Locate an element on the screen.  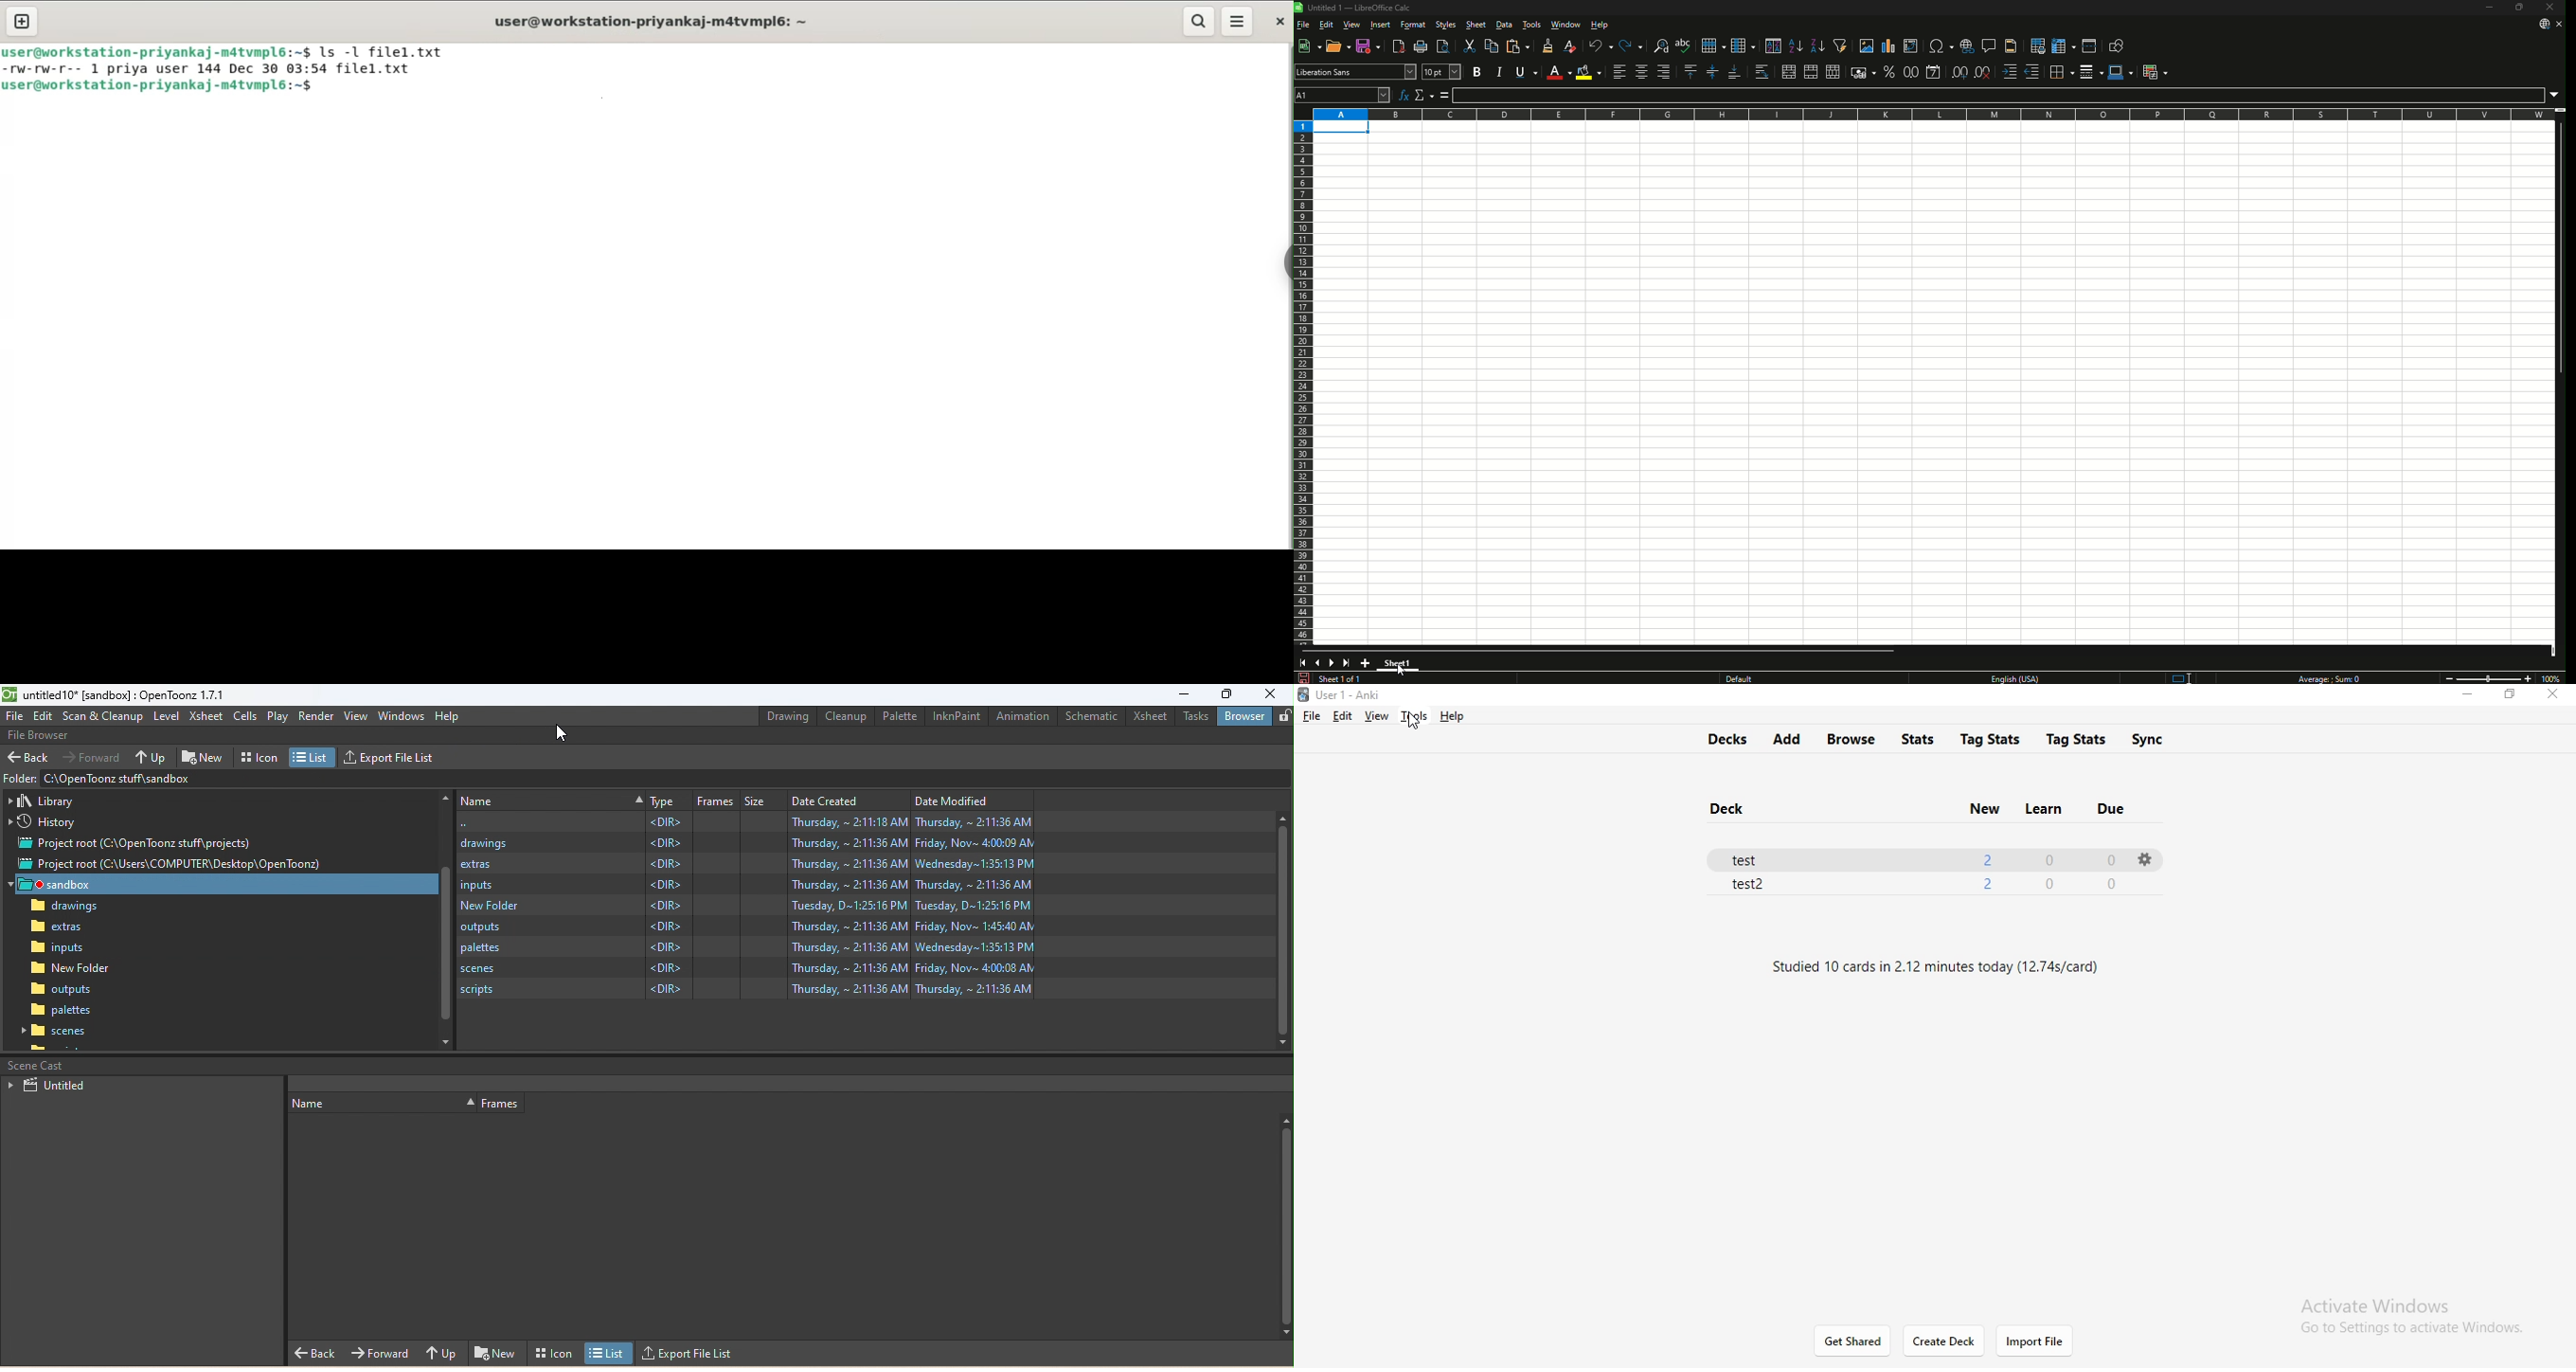
file is located at coordinates (1312, 716).